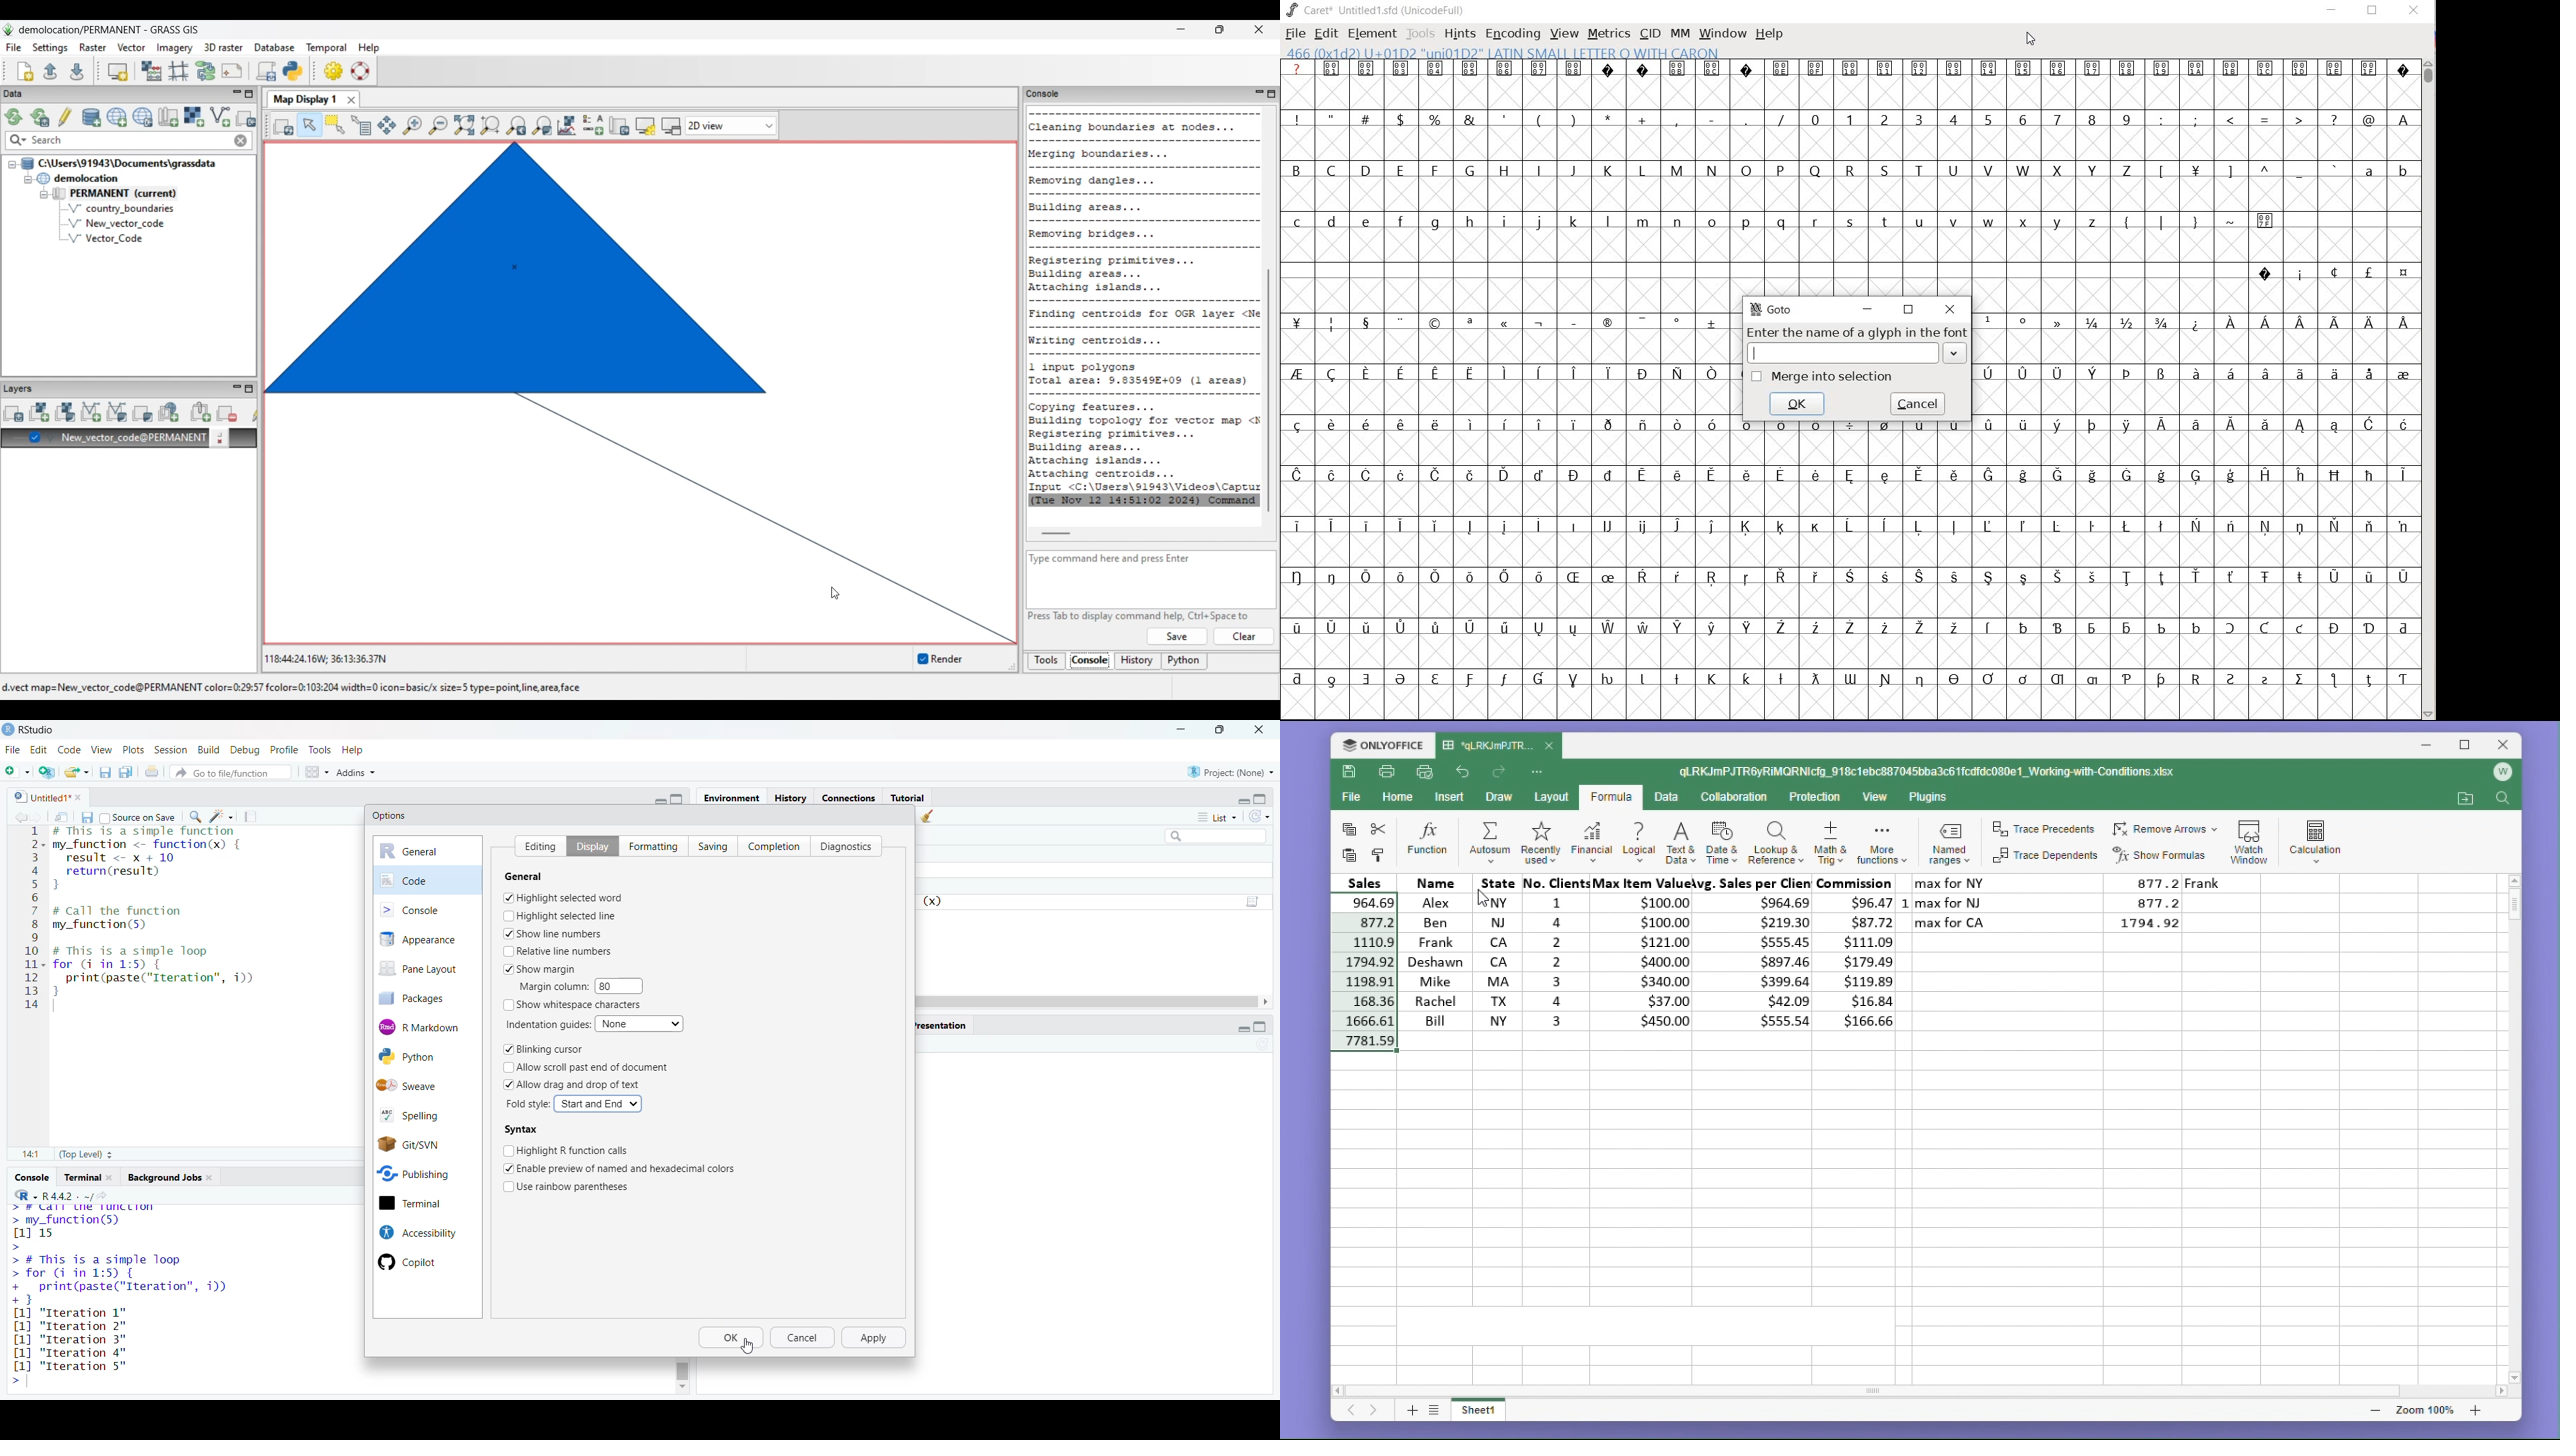  What do you see at coordinates (68, 1353) in the screenshot?
I see `[1] "Iteration 3"` at bounding box center [68, 1353].